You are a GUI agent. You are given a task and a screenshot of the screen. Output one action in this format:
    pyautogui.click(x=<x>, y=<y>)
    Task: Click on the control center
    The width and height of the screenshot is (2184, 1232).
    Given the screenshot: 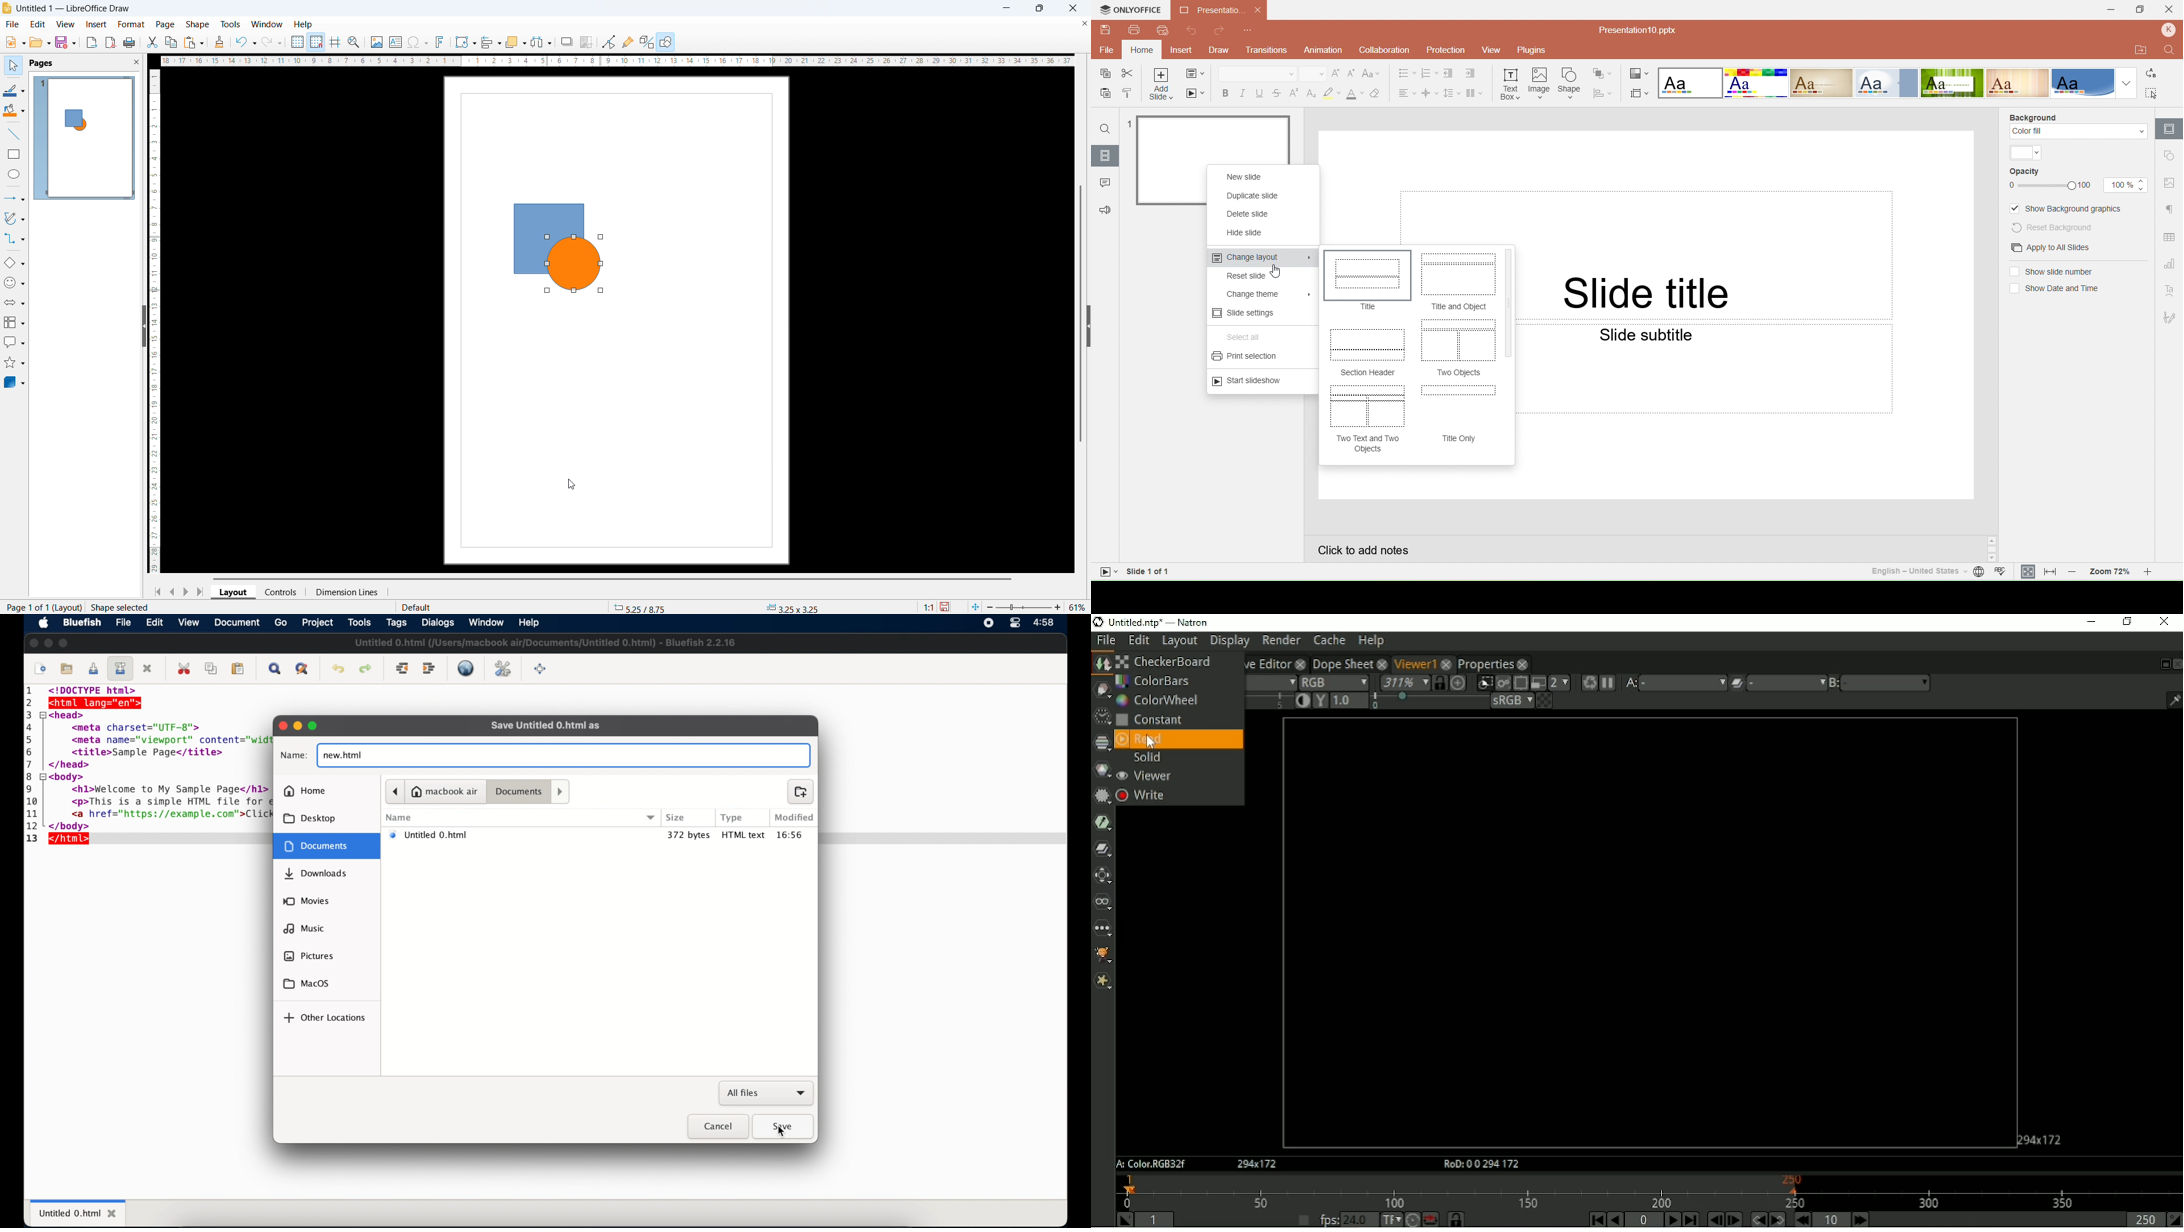 What is the action you would take?
    pyautogui.click(x=1015, y=623)
    